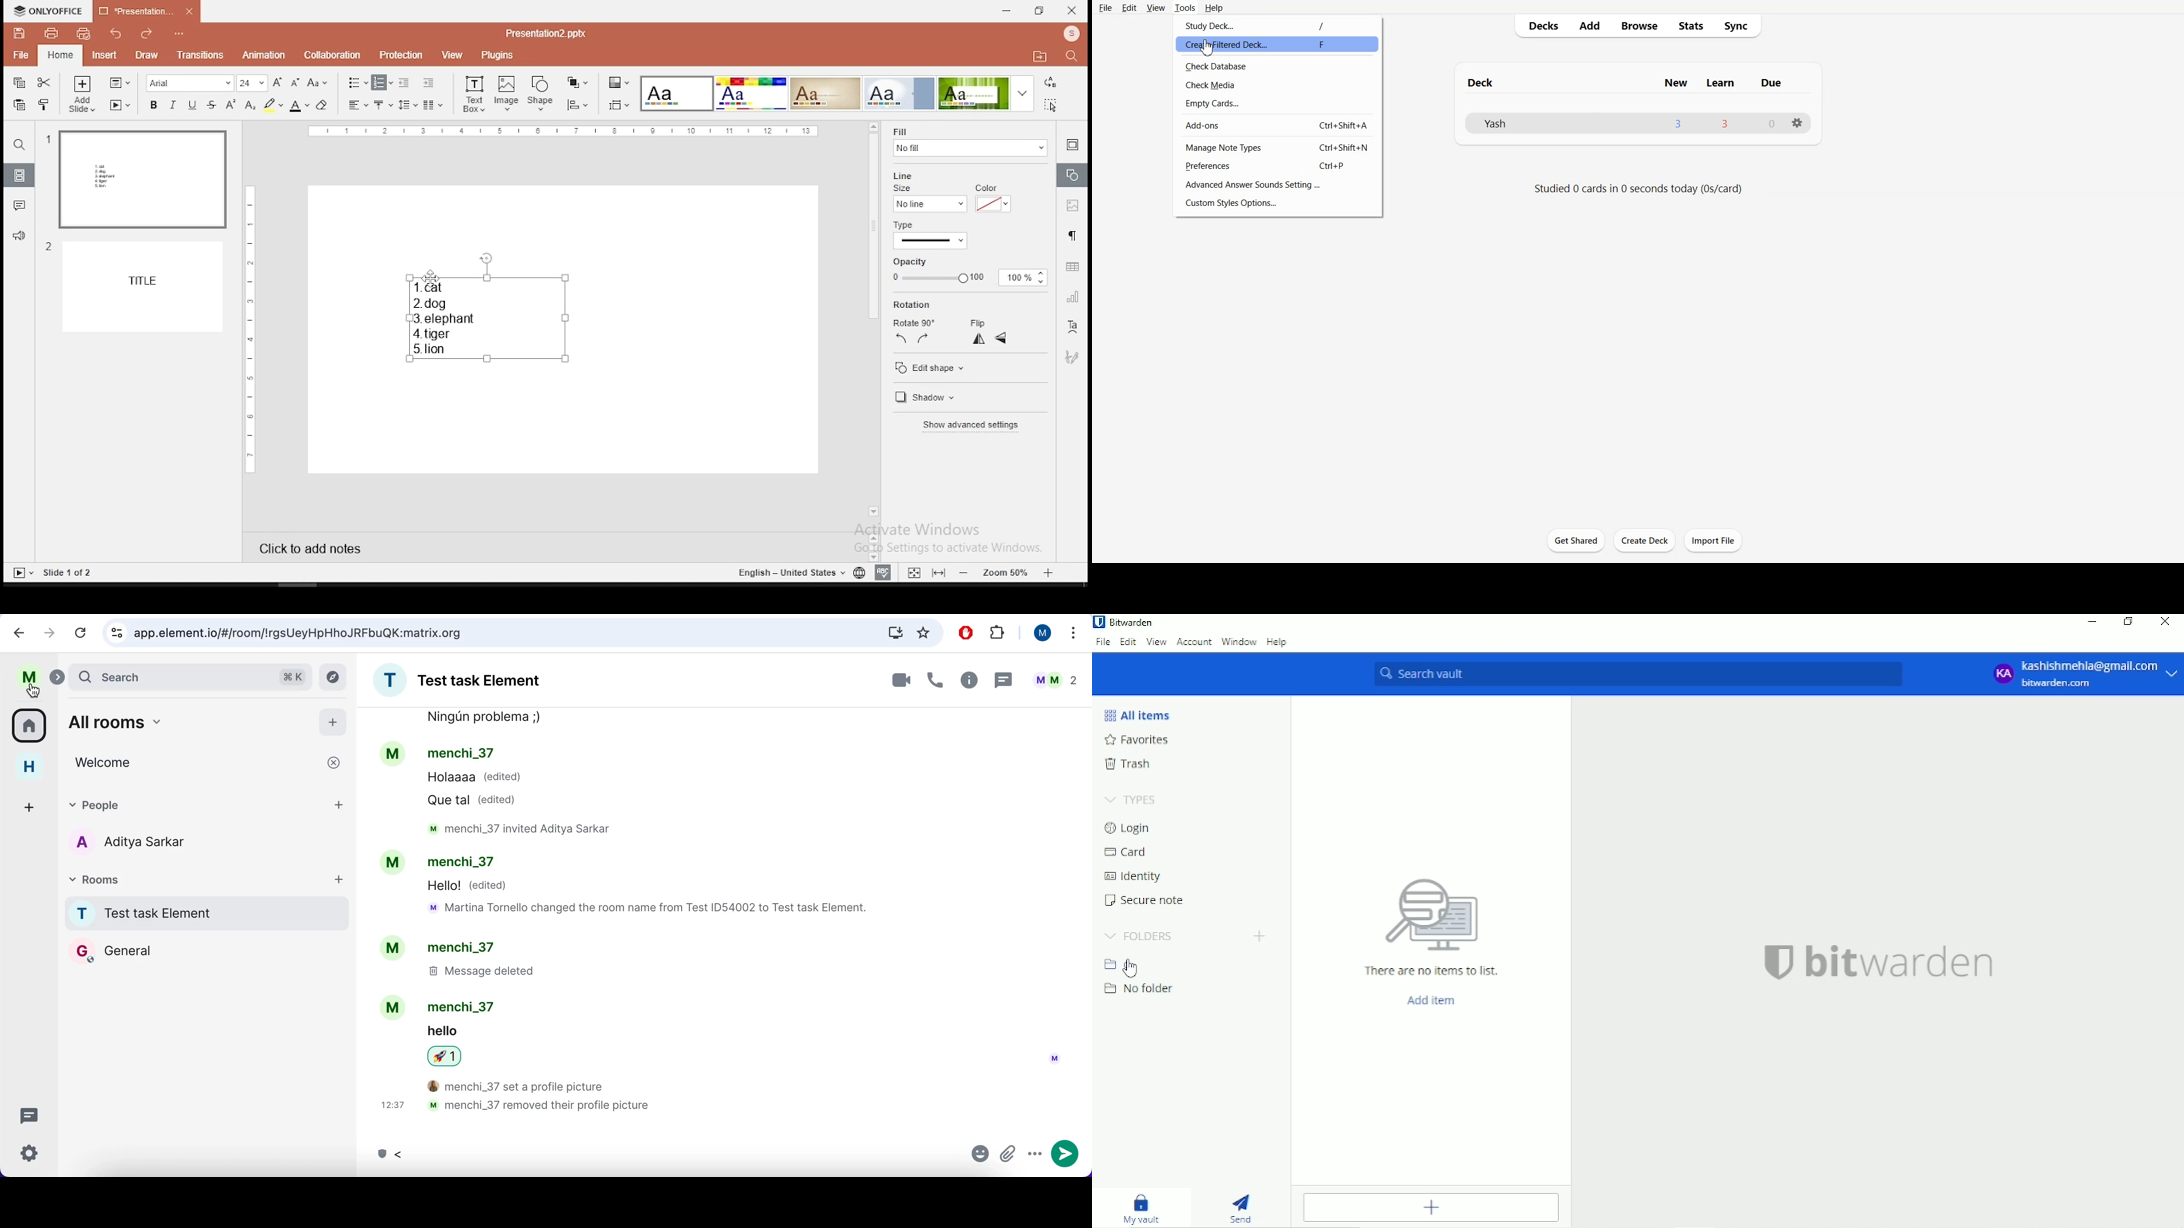 Image resolution: width=2184 pixels, height=1232 pixels. I want to click on advanced settings, so click(976, 426).